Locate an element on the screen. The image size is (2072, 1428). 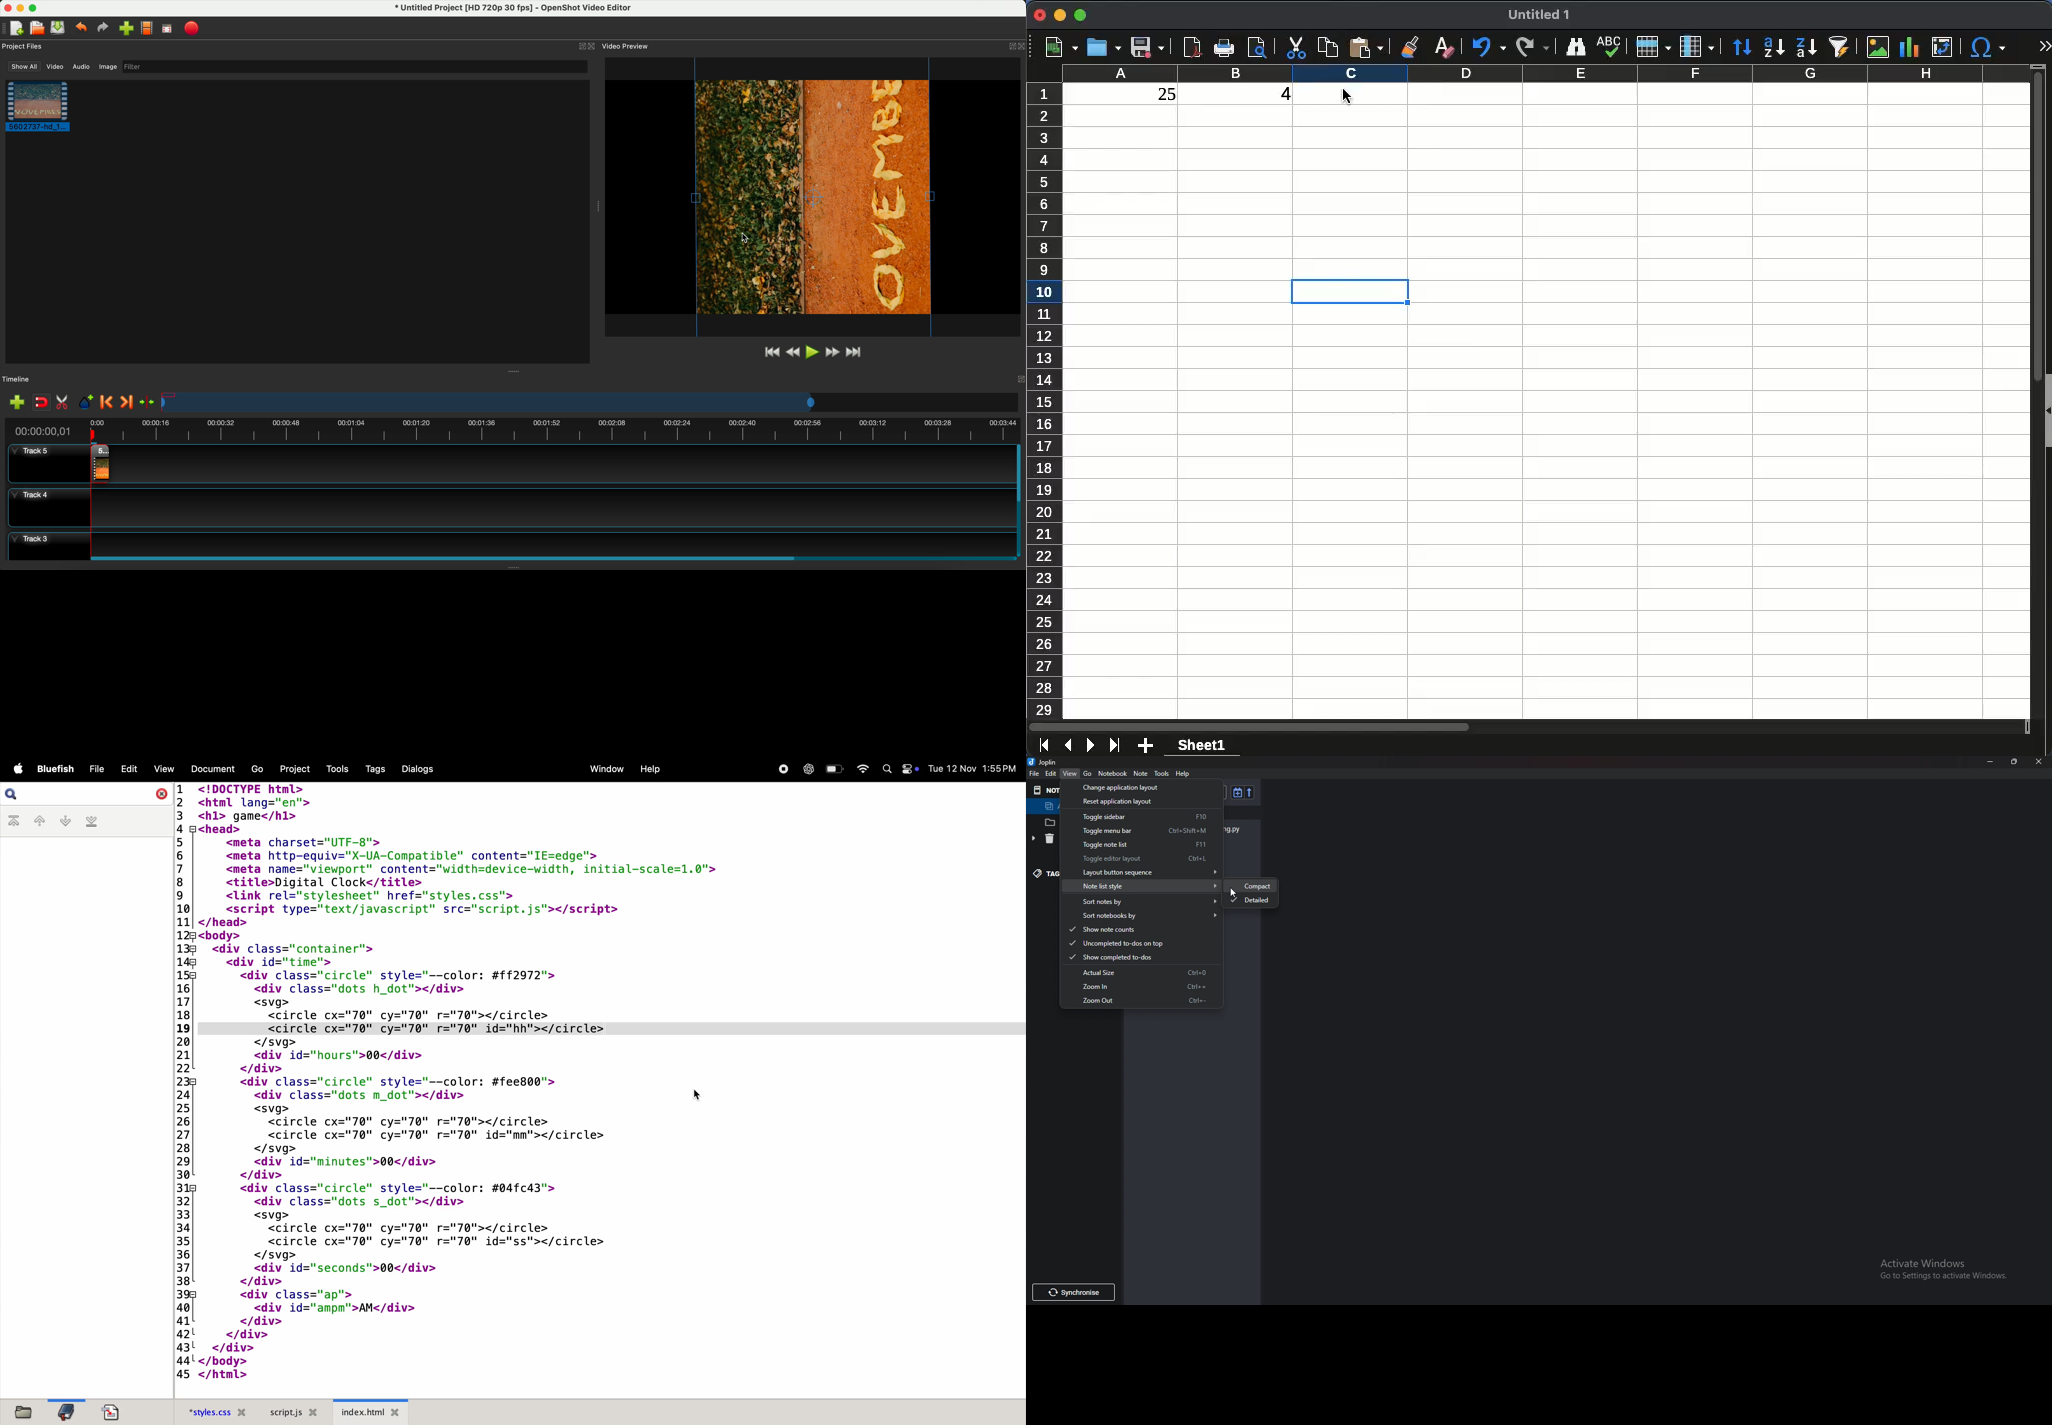
enable razor is located at coordinates (64, 403).